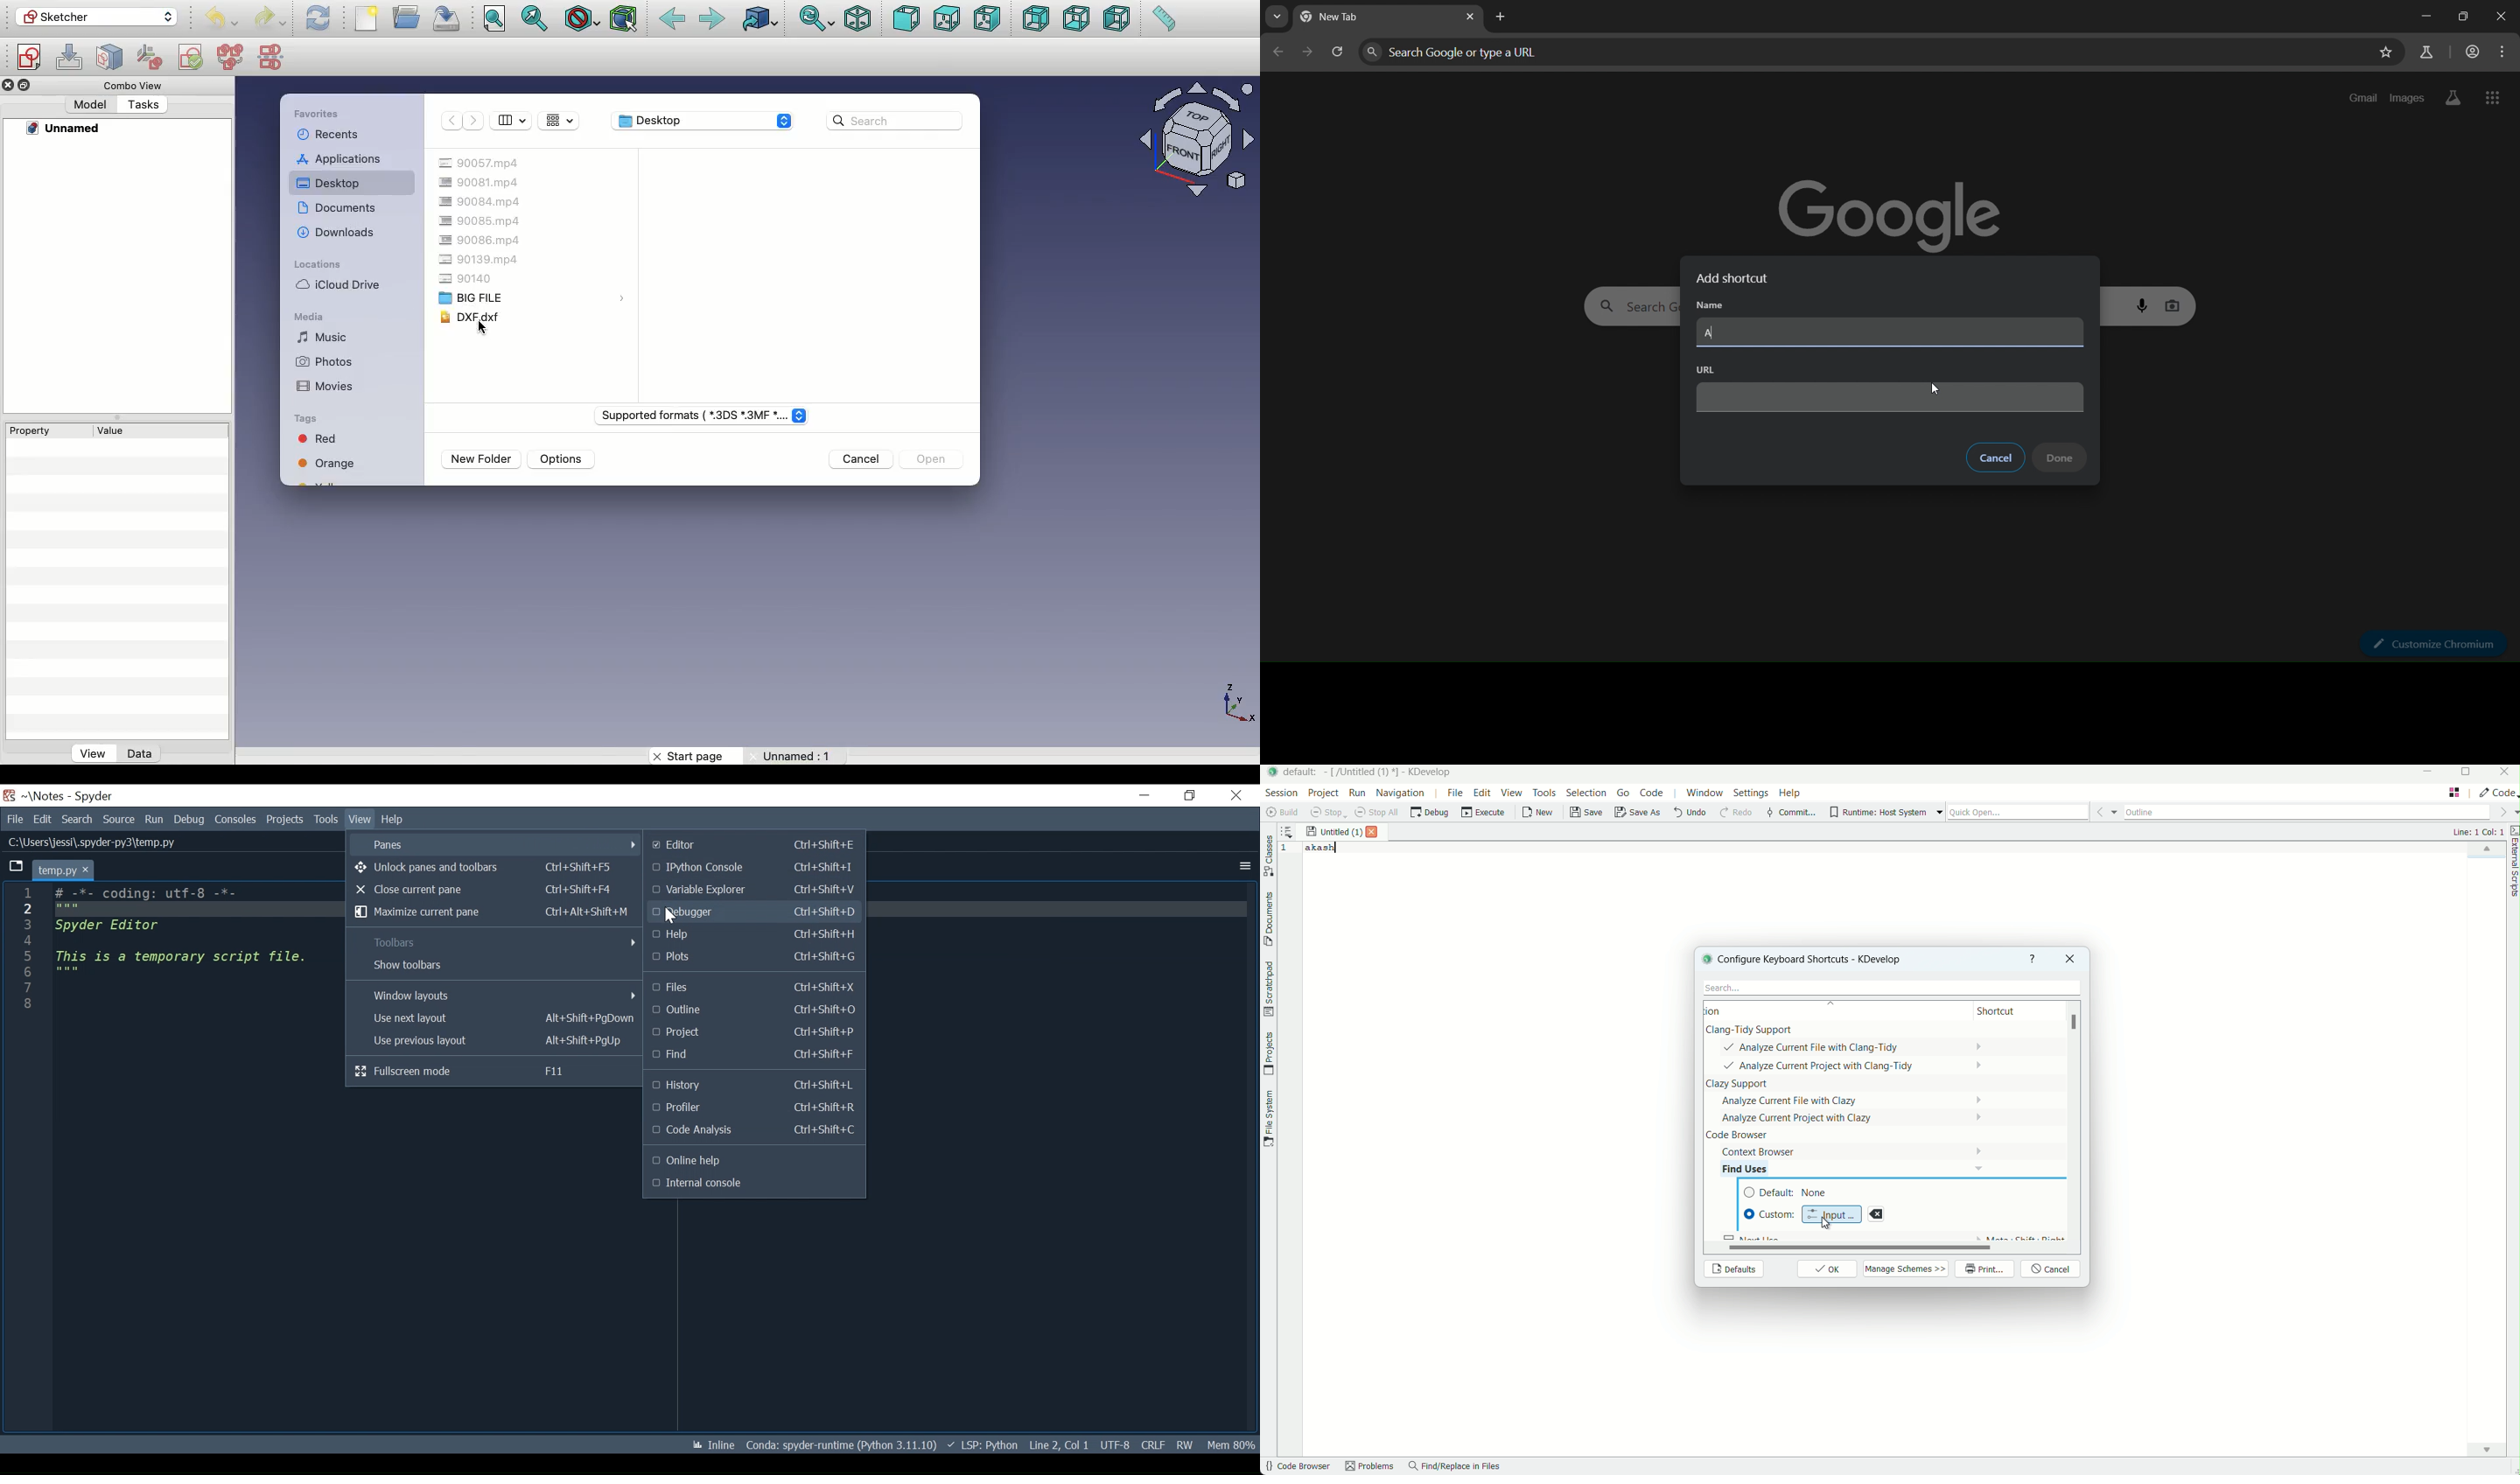  What do you see at coordinates (563, 459) in the screenshot?
I see `Options` at bounding box center [563, 459].